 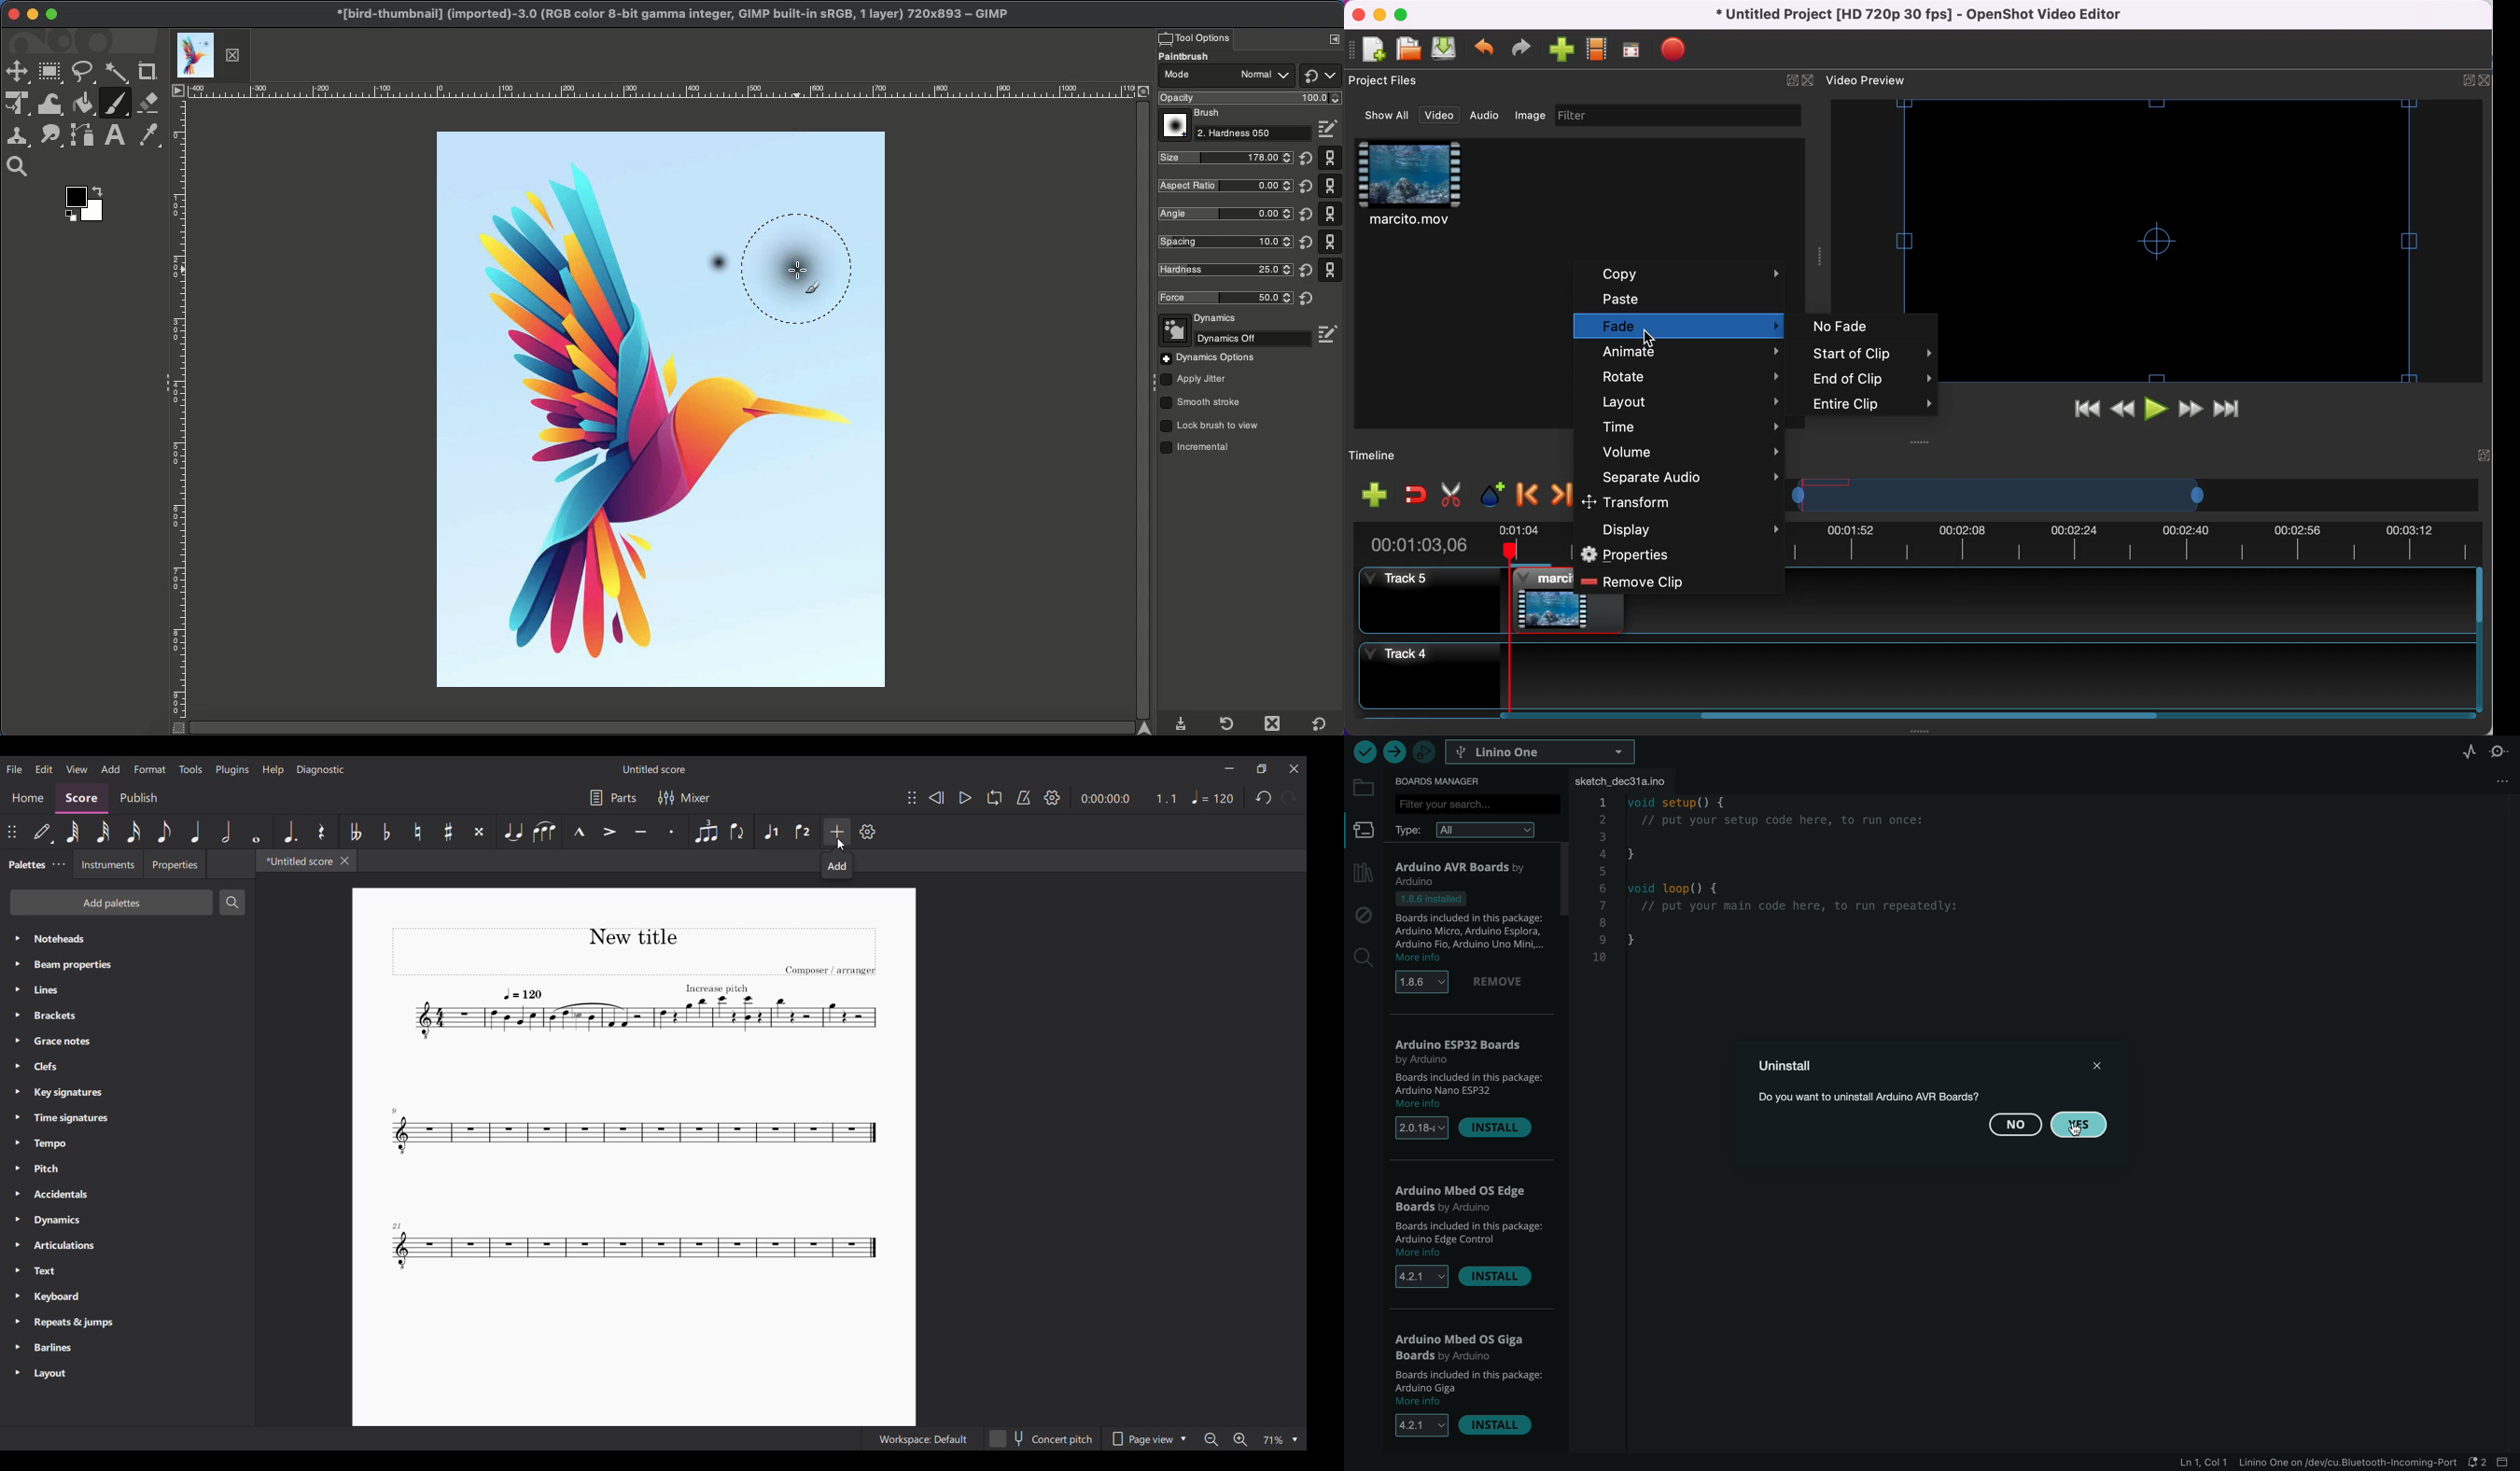 I want to click on next marker, so click(x=1561, y=495).